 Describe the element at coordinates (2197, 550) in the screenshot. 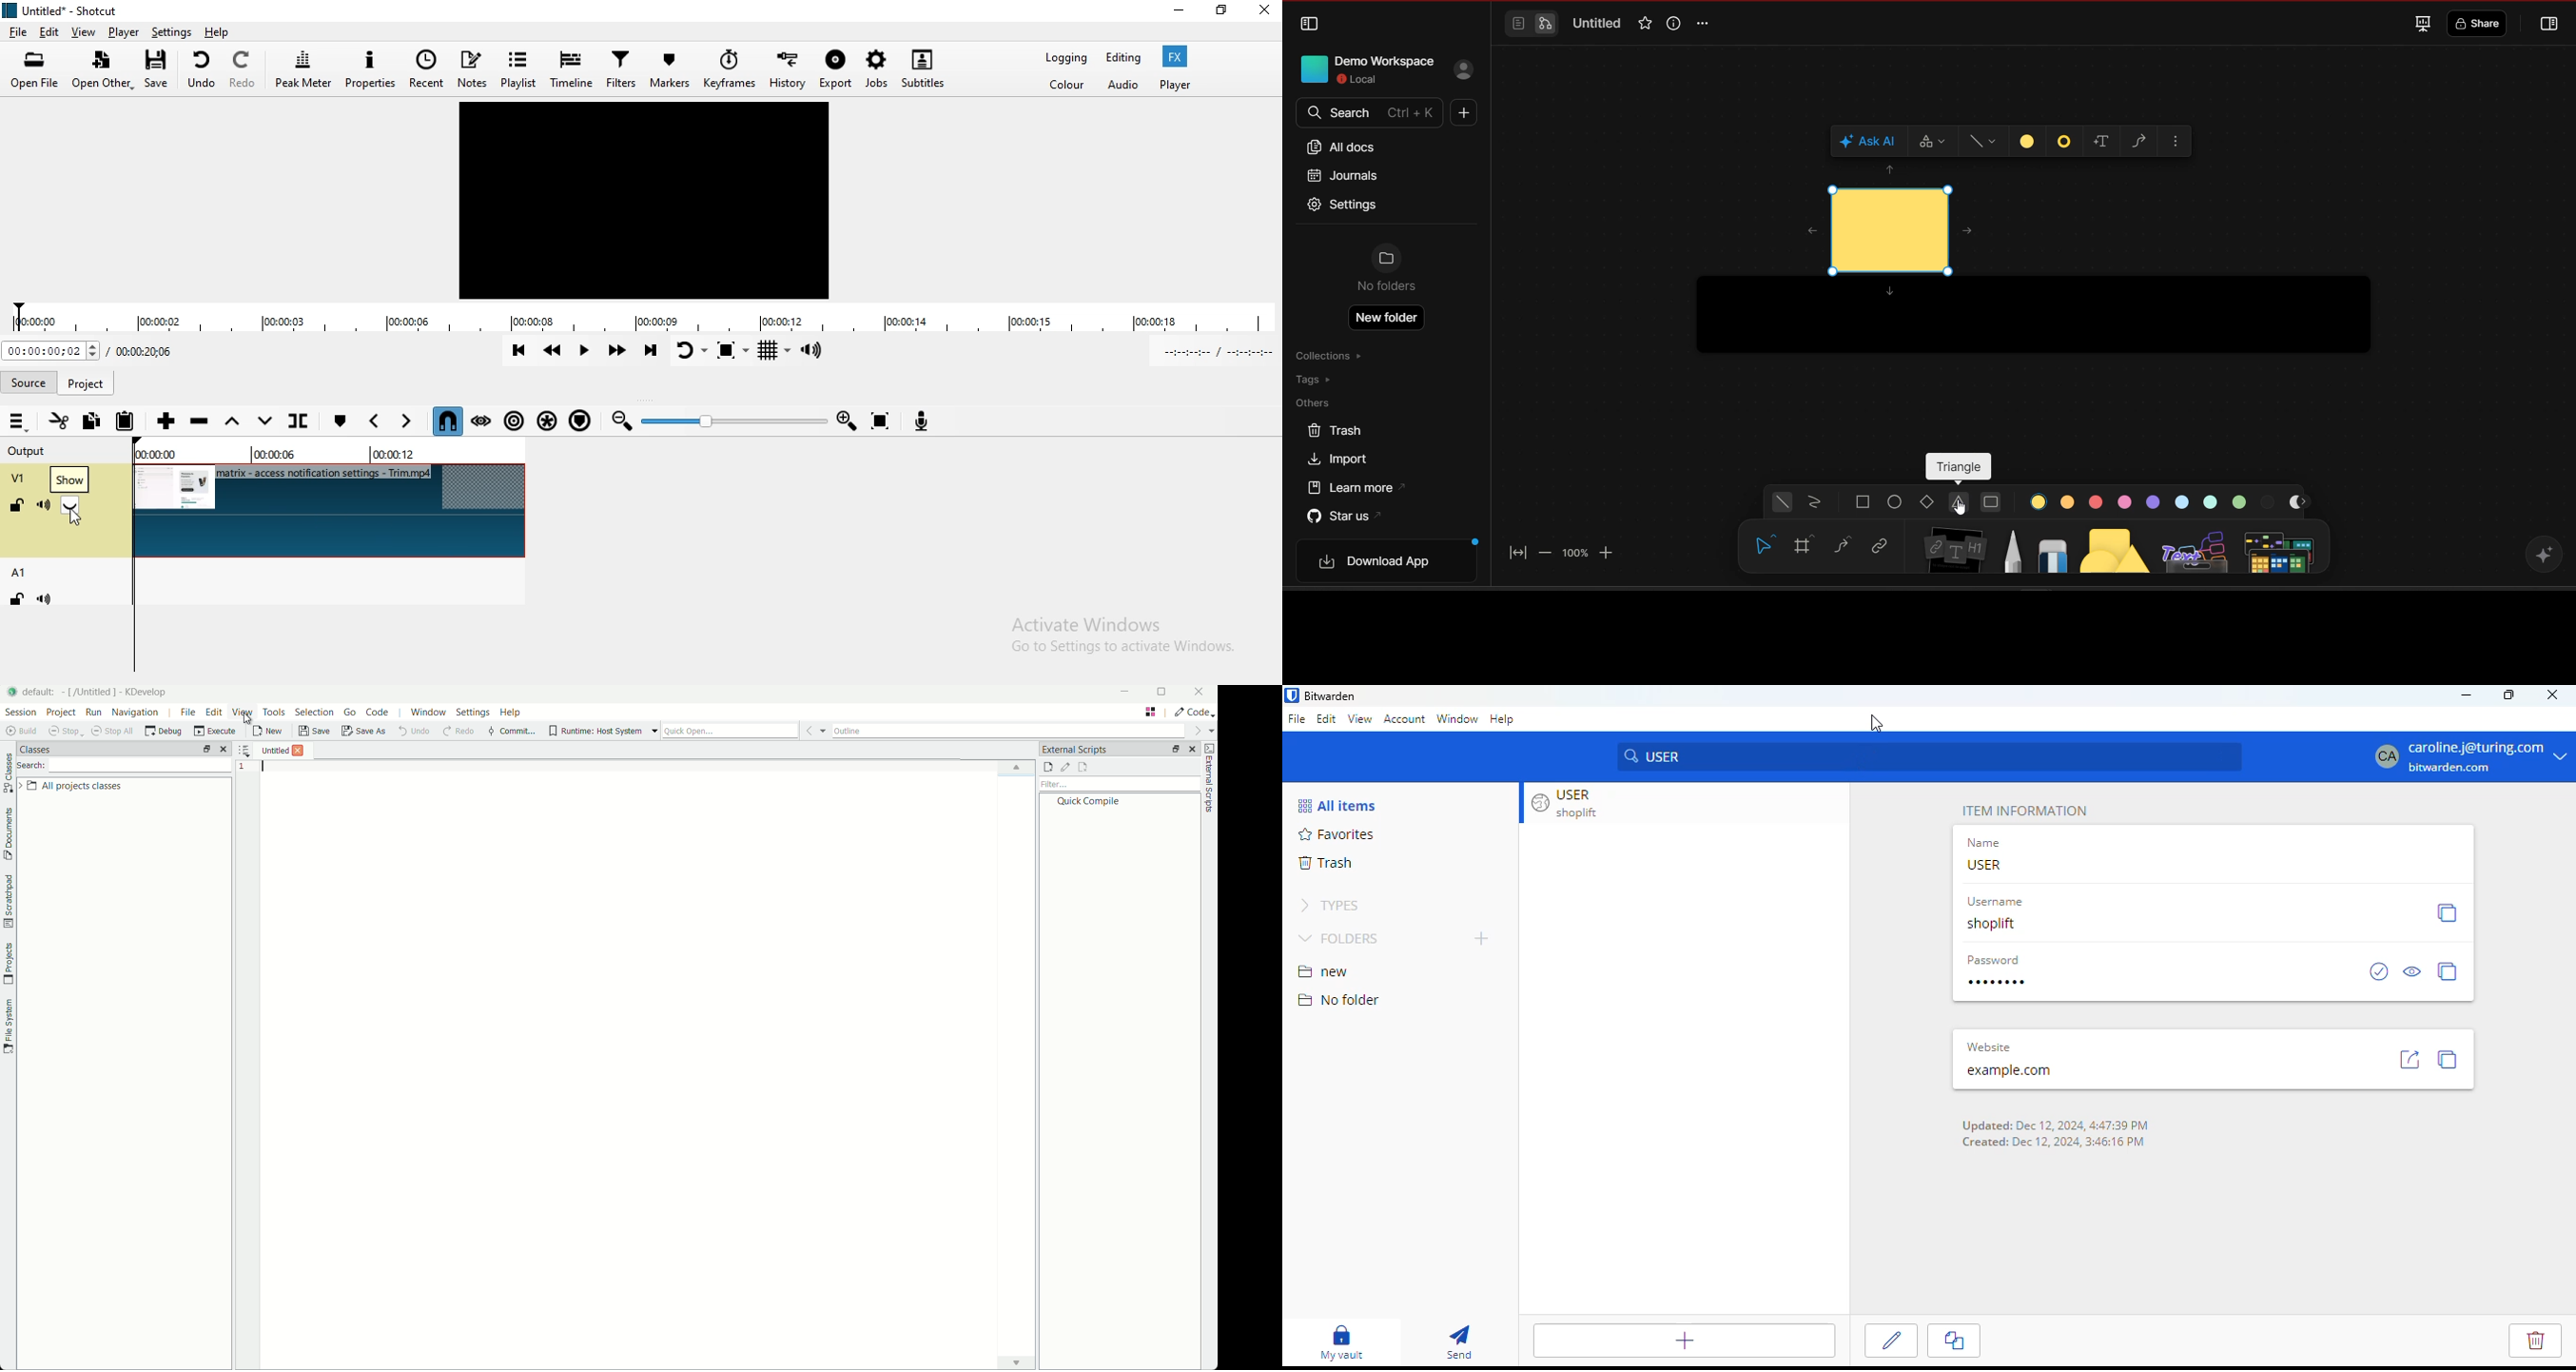

I see `others` at that location.